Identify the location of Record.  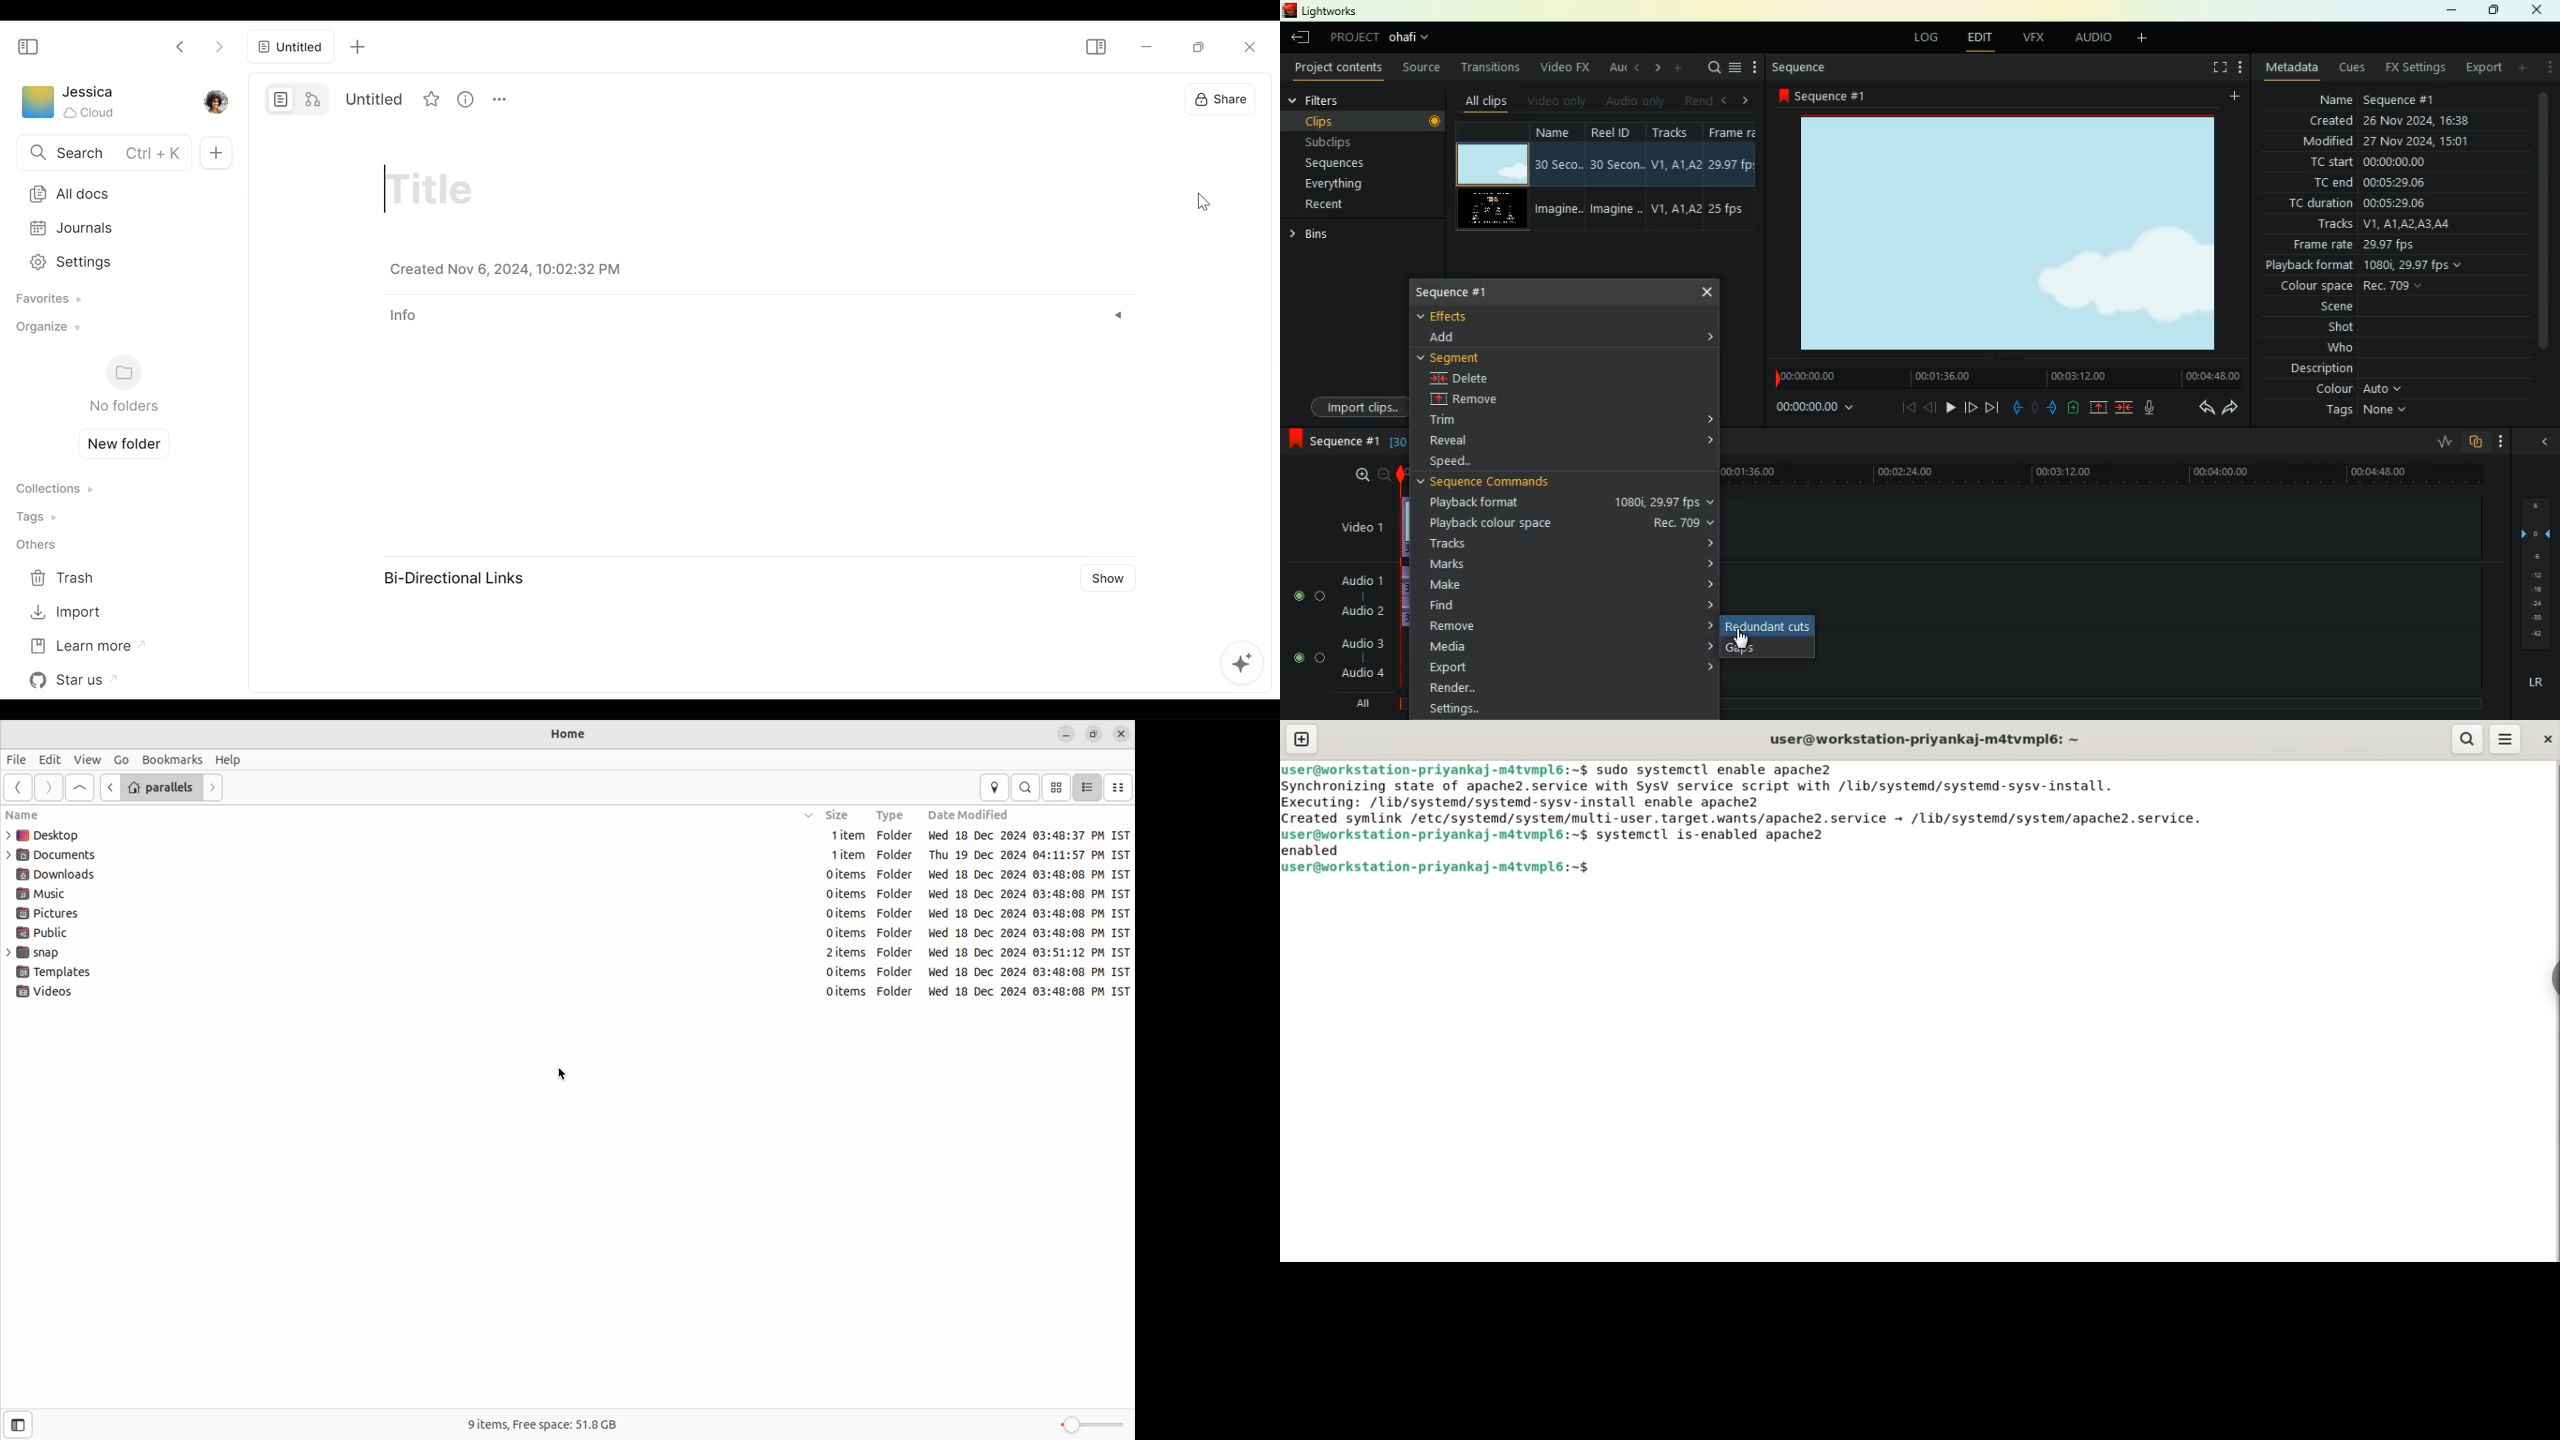
(1436, 121).